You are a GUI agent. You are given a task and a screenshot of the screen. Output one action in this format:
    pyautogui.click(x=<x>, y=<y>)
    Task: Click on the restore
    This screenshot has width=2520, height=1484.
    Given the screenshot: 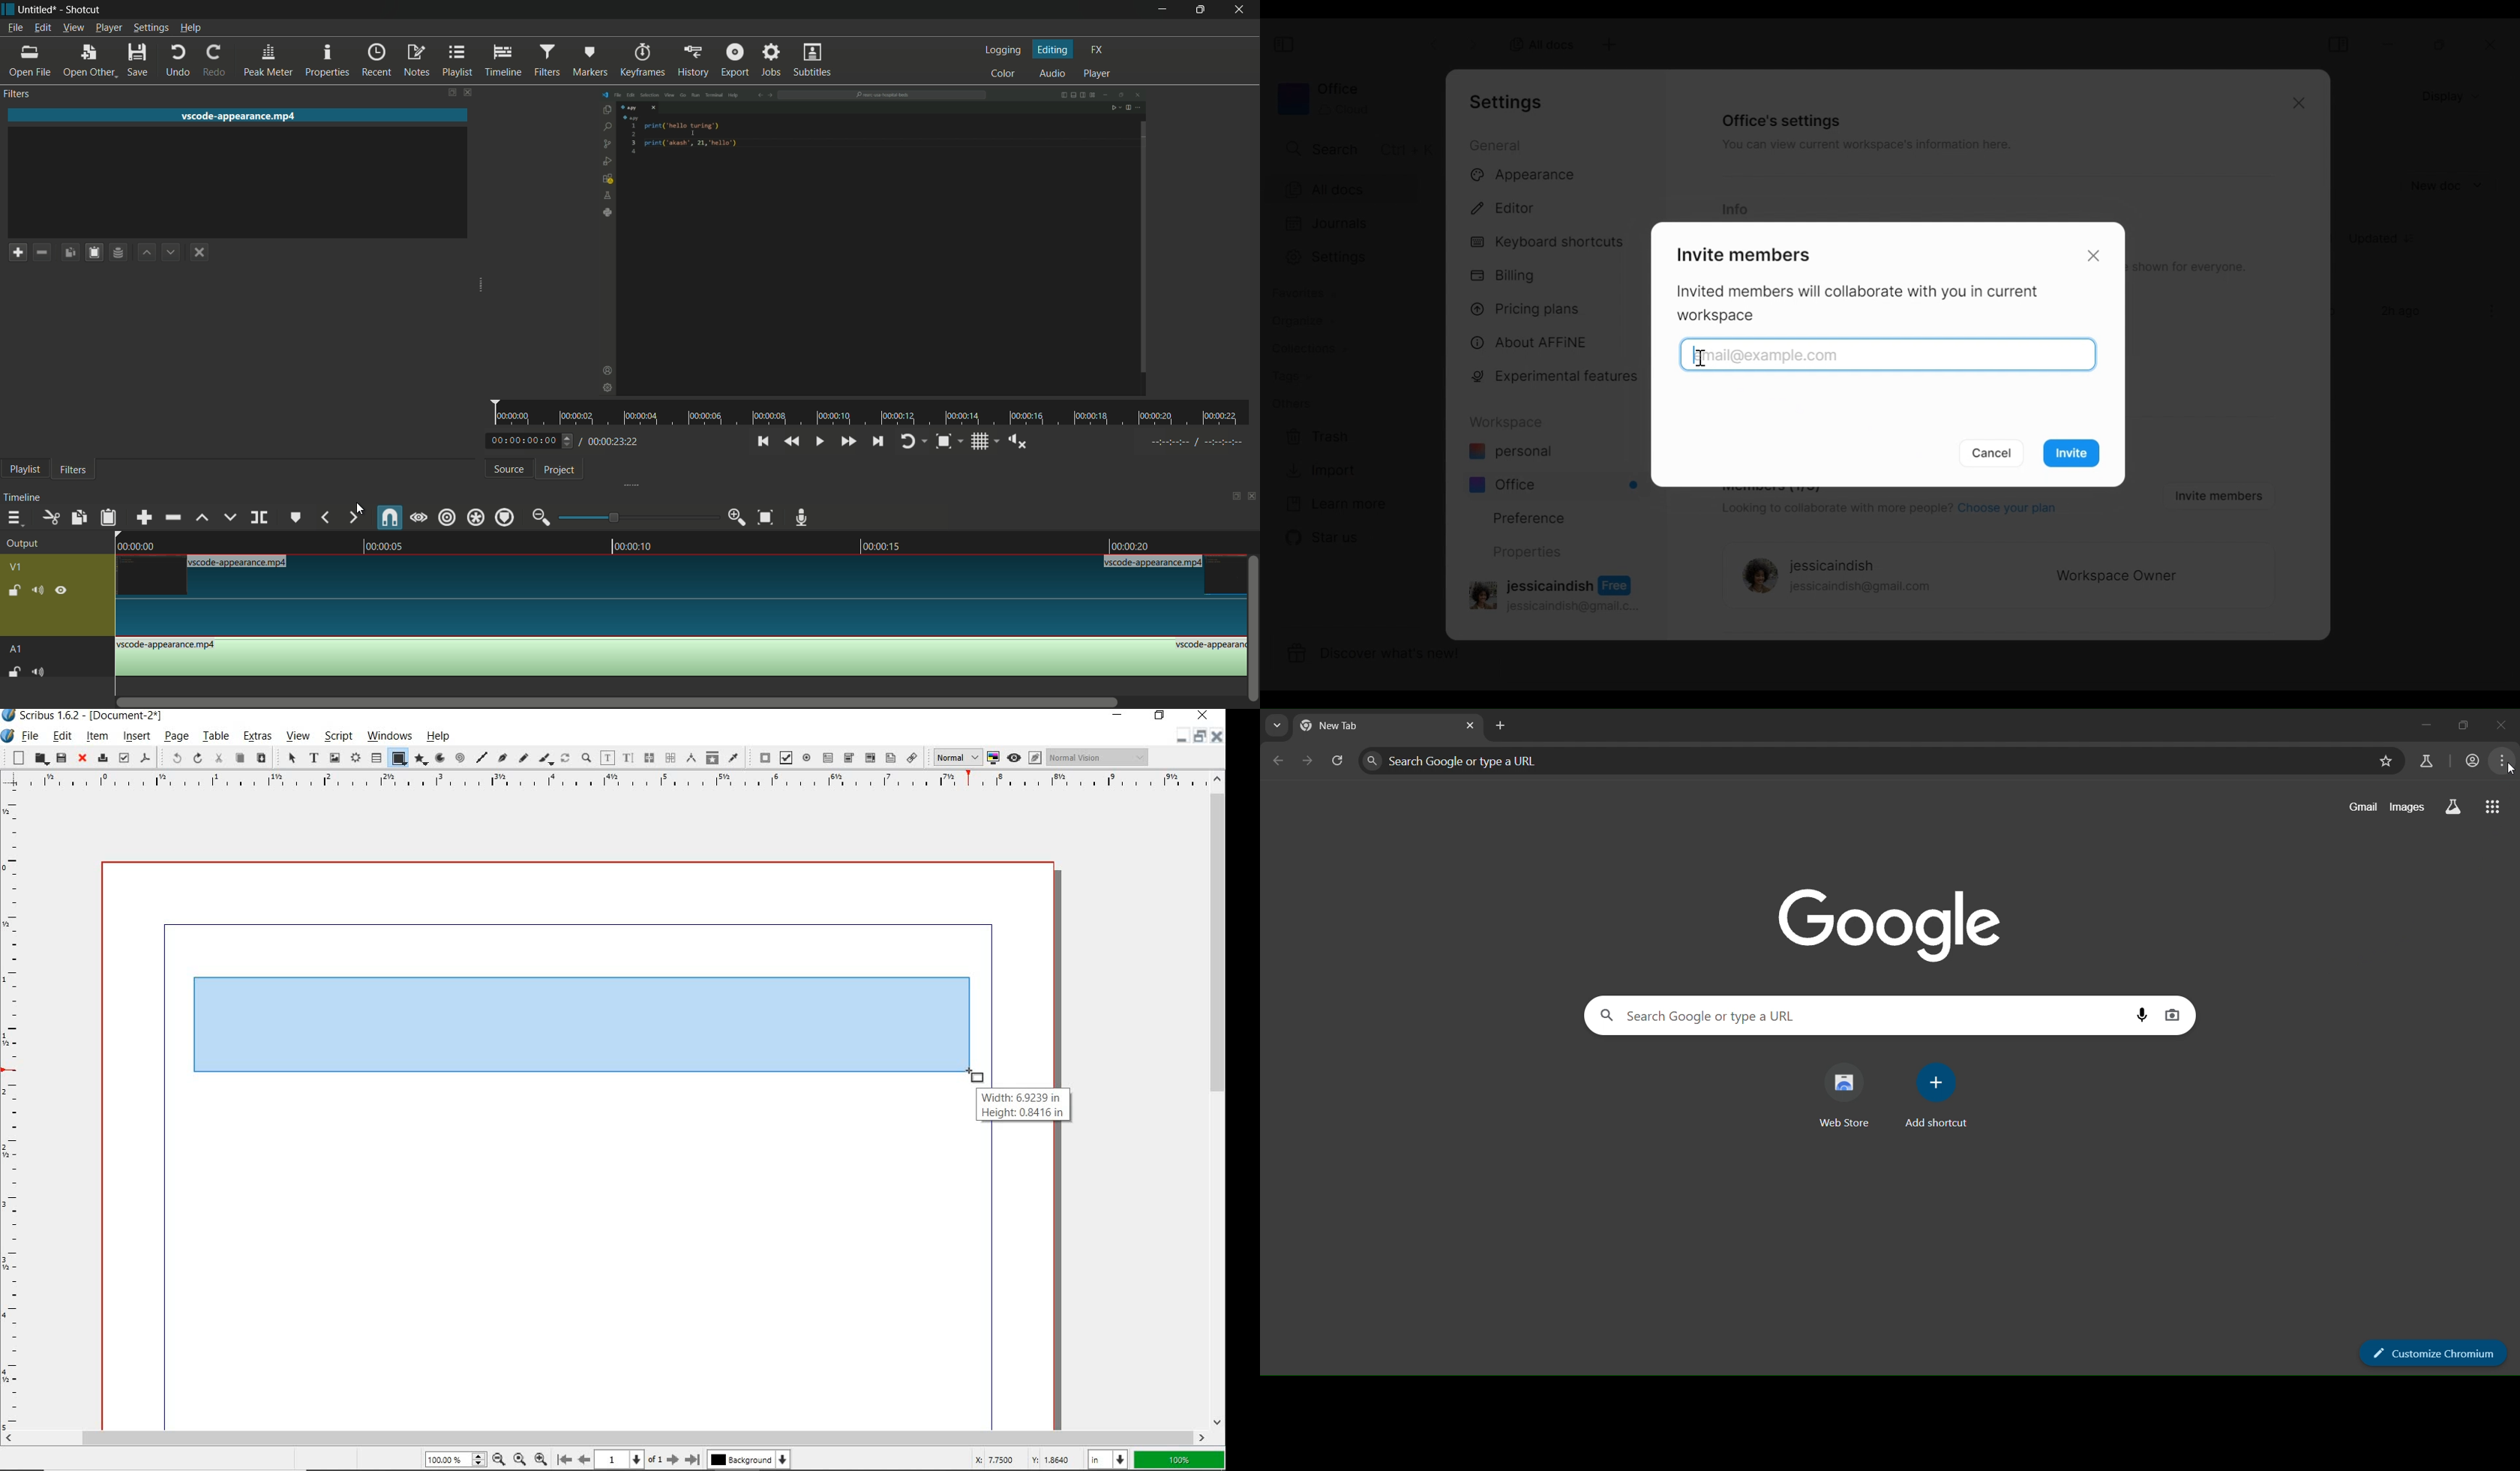 What is the action you would take?
    pyautogui.click(x=1201, y=740)
    